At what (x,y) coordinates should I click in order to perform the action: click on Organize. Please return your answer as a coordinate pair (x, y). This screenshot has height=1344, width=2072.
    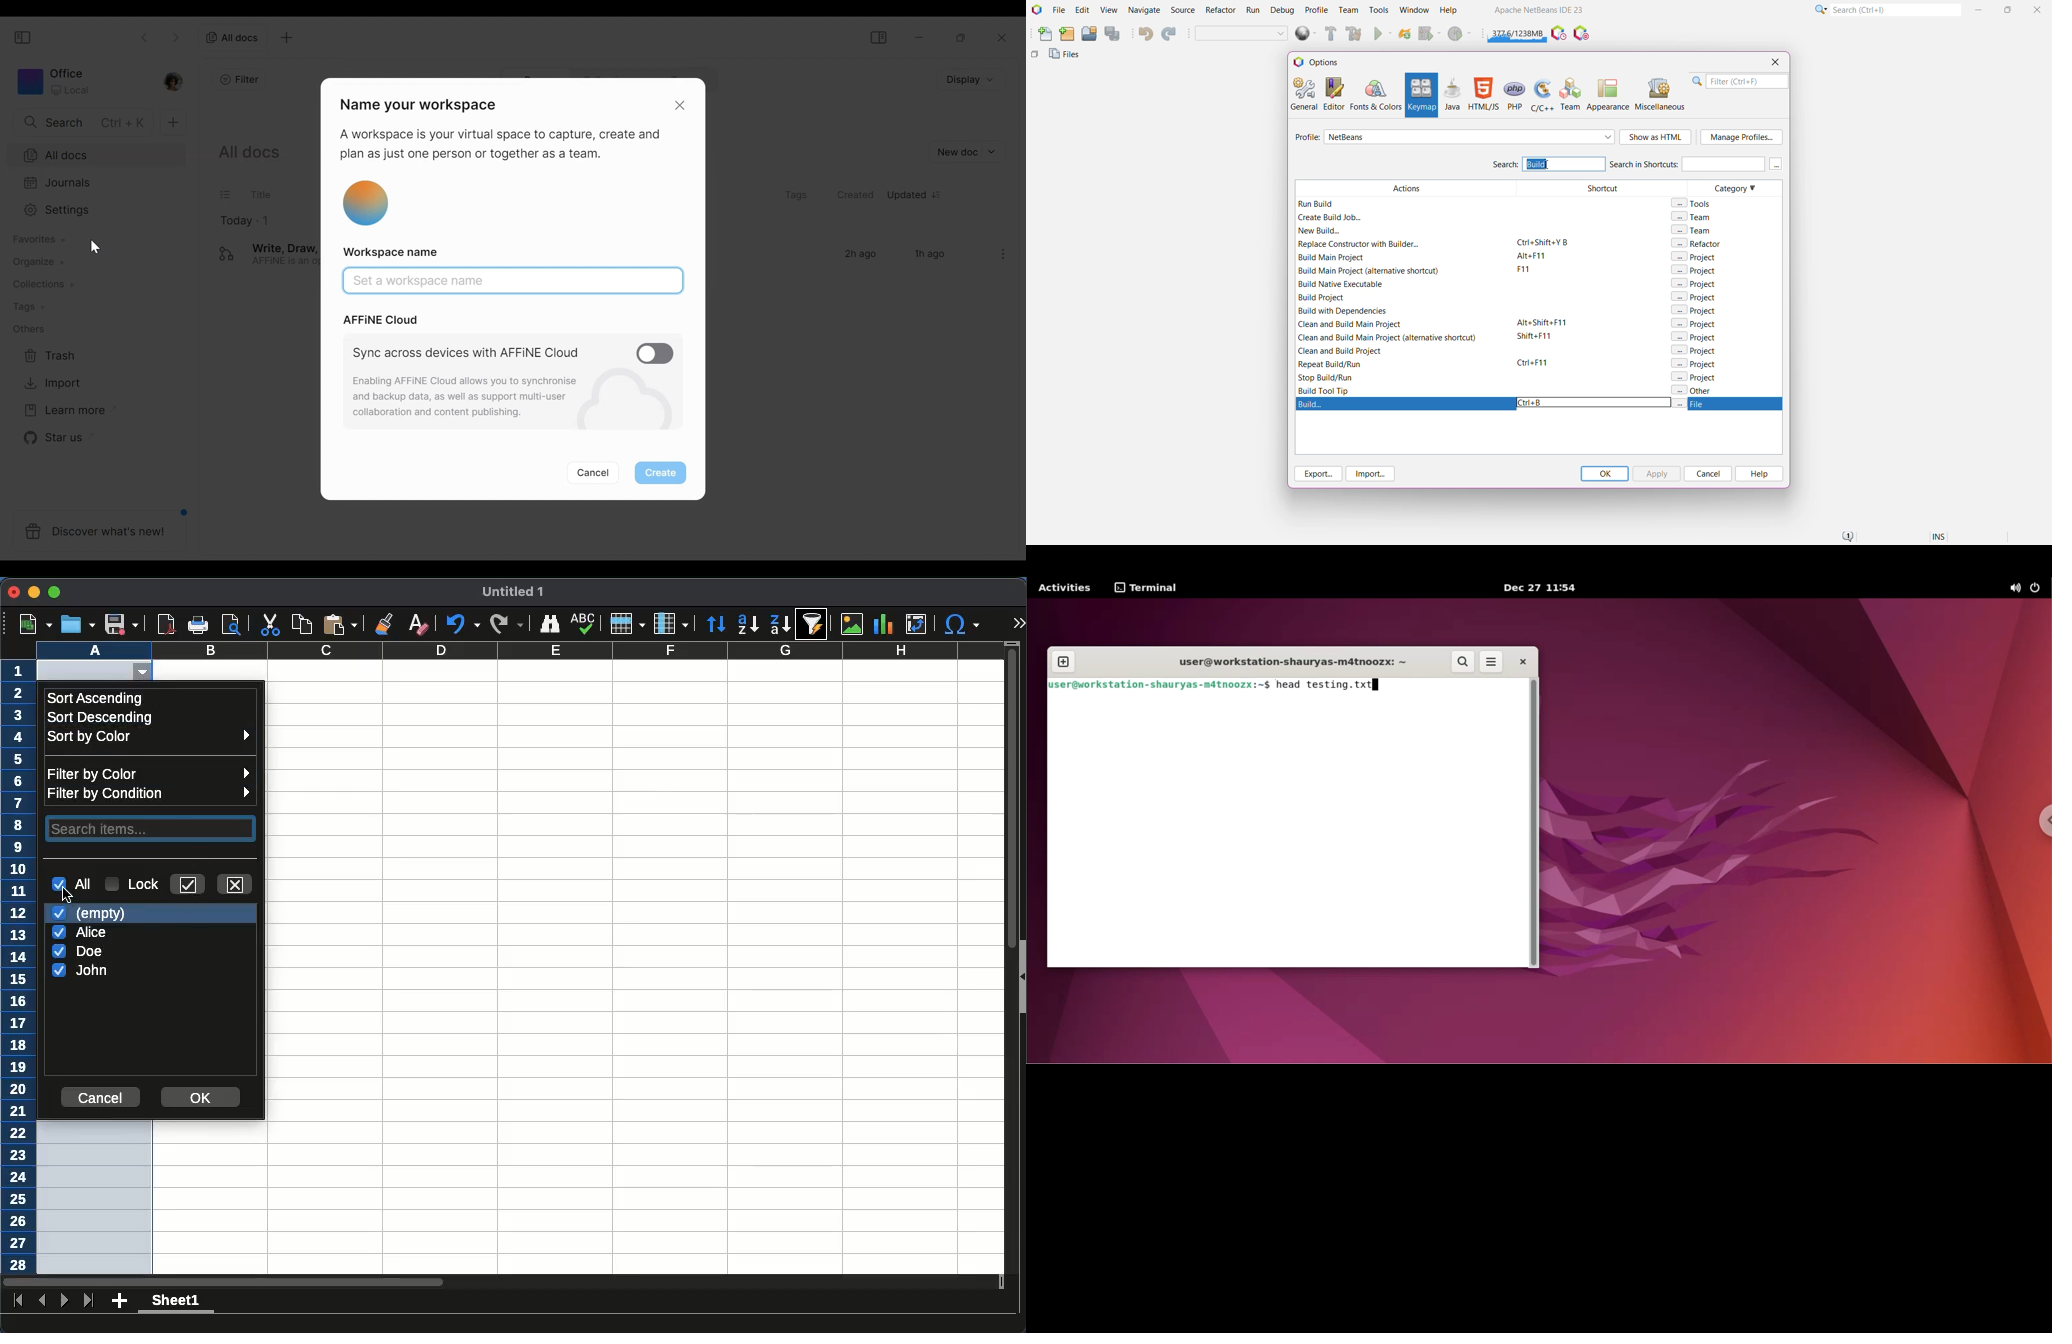
    Looking at the image, I should click on (34, 263).